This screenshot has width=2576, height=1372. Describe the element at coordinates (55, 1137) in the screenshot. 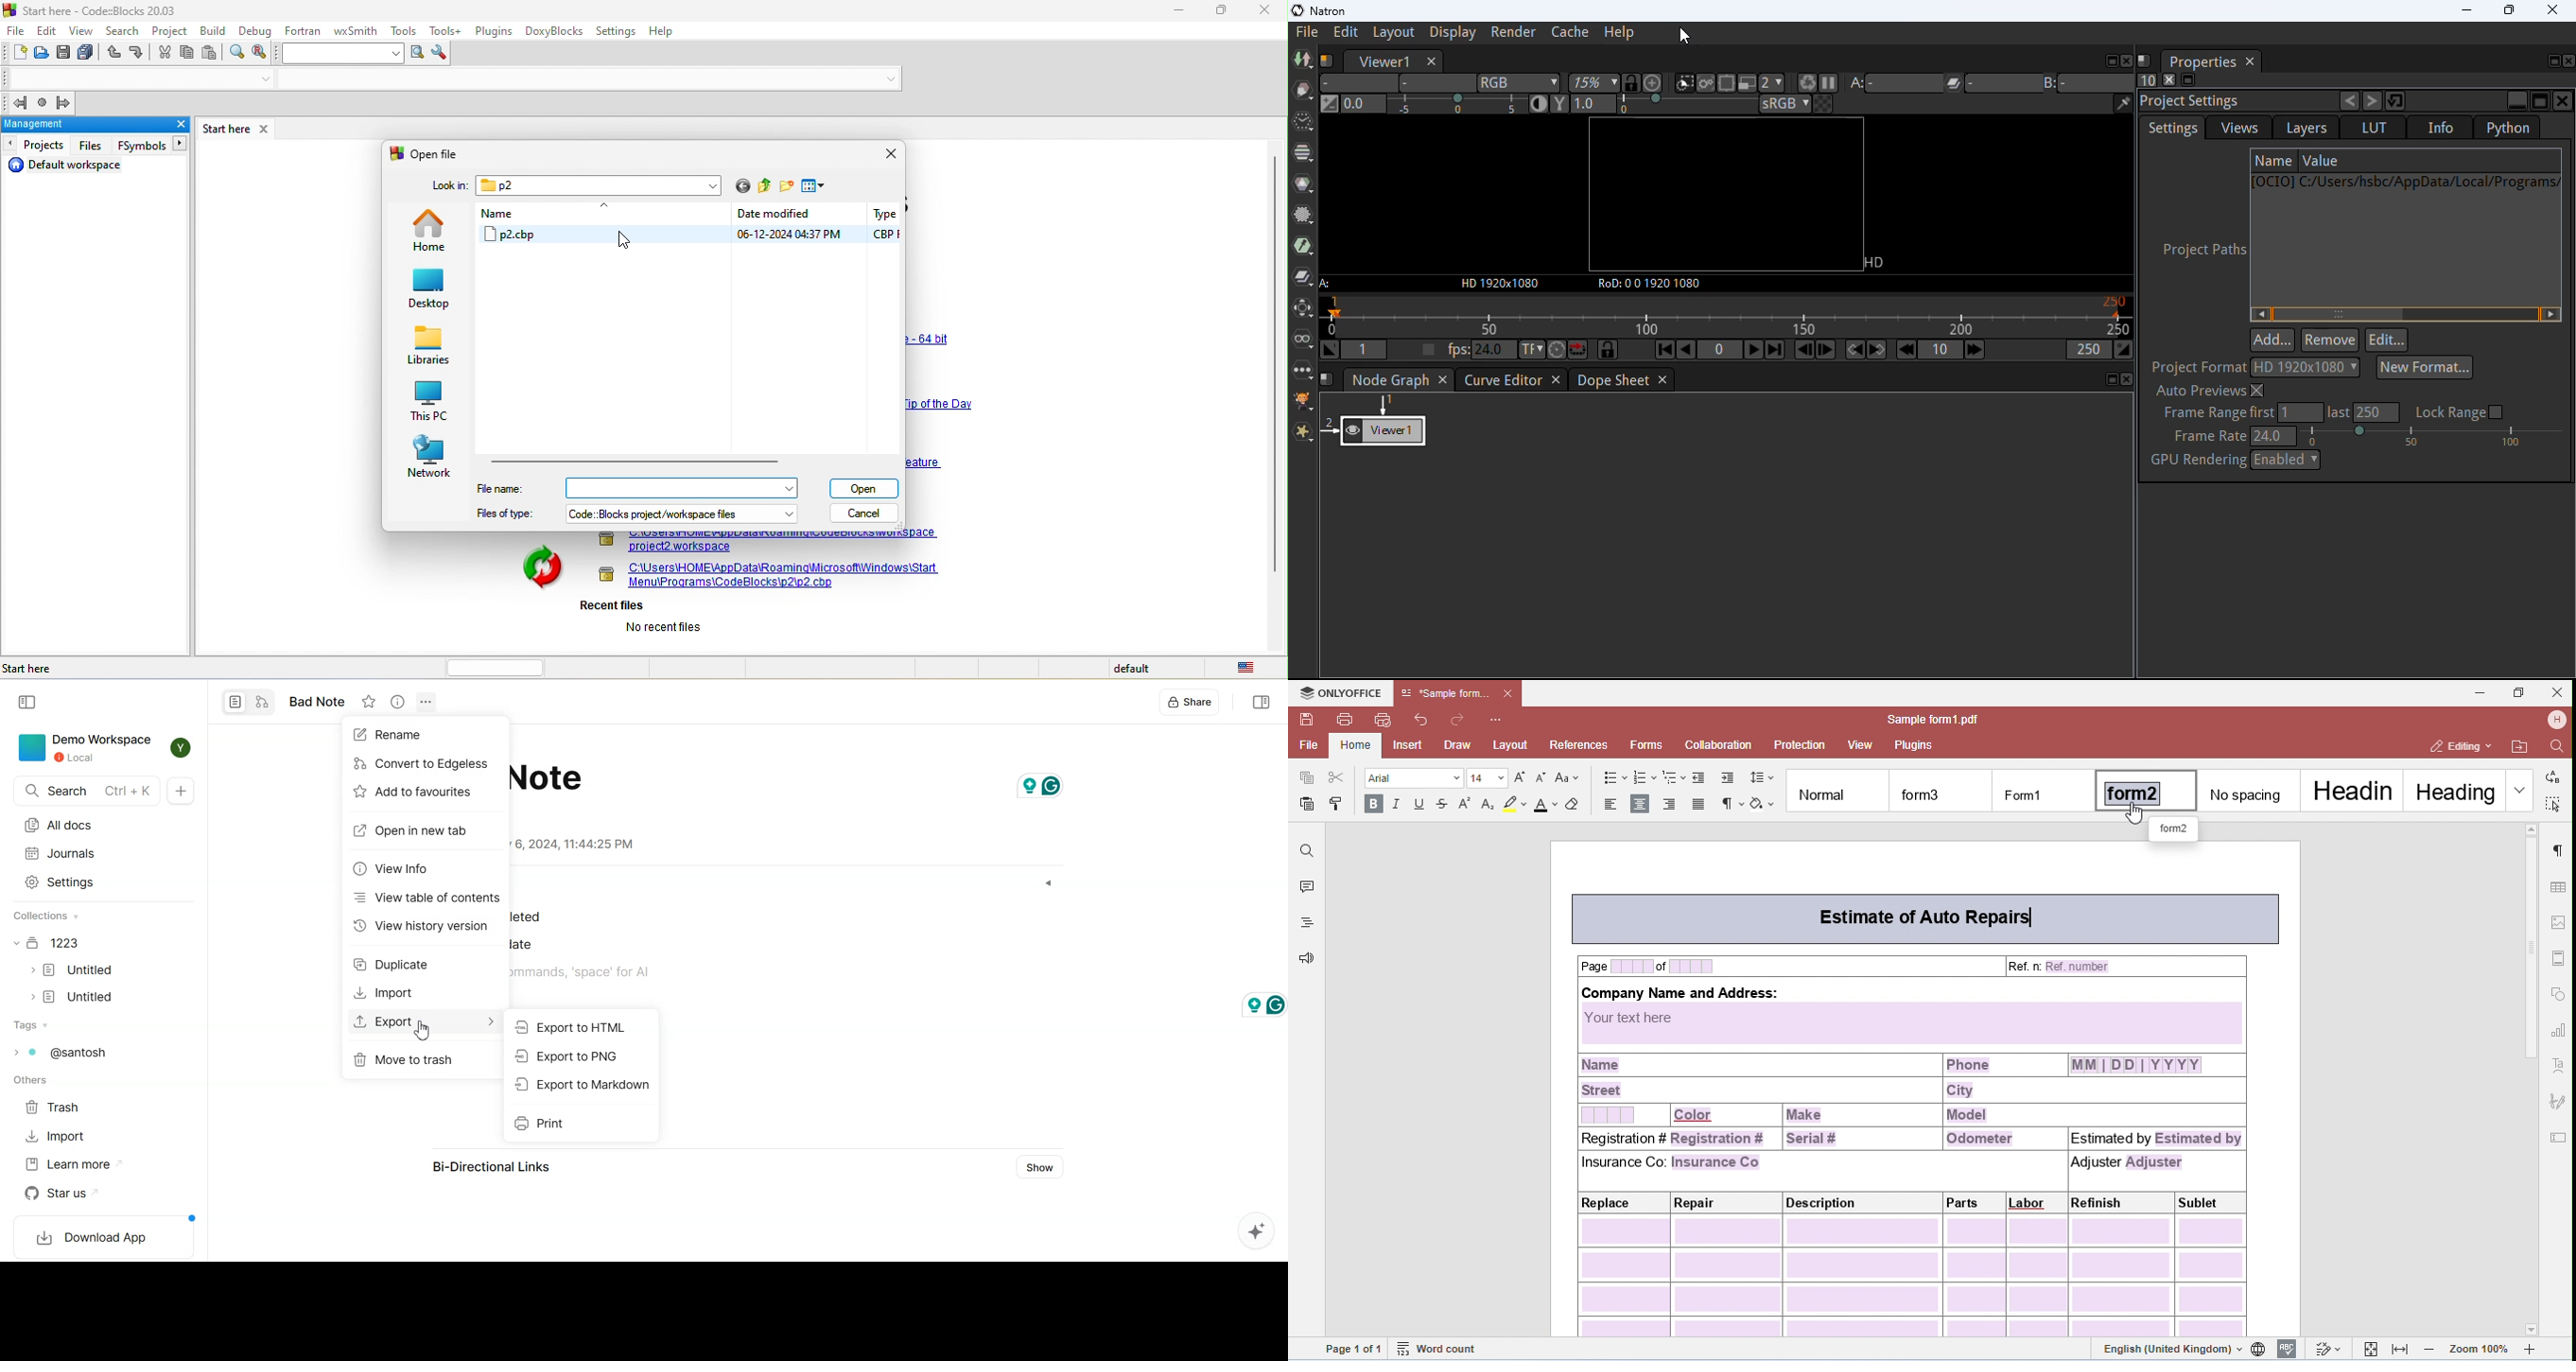

I see `Import` at that location.